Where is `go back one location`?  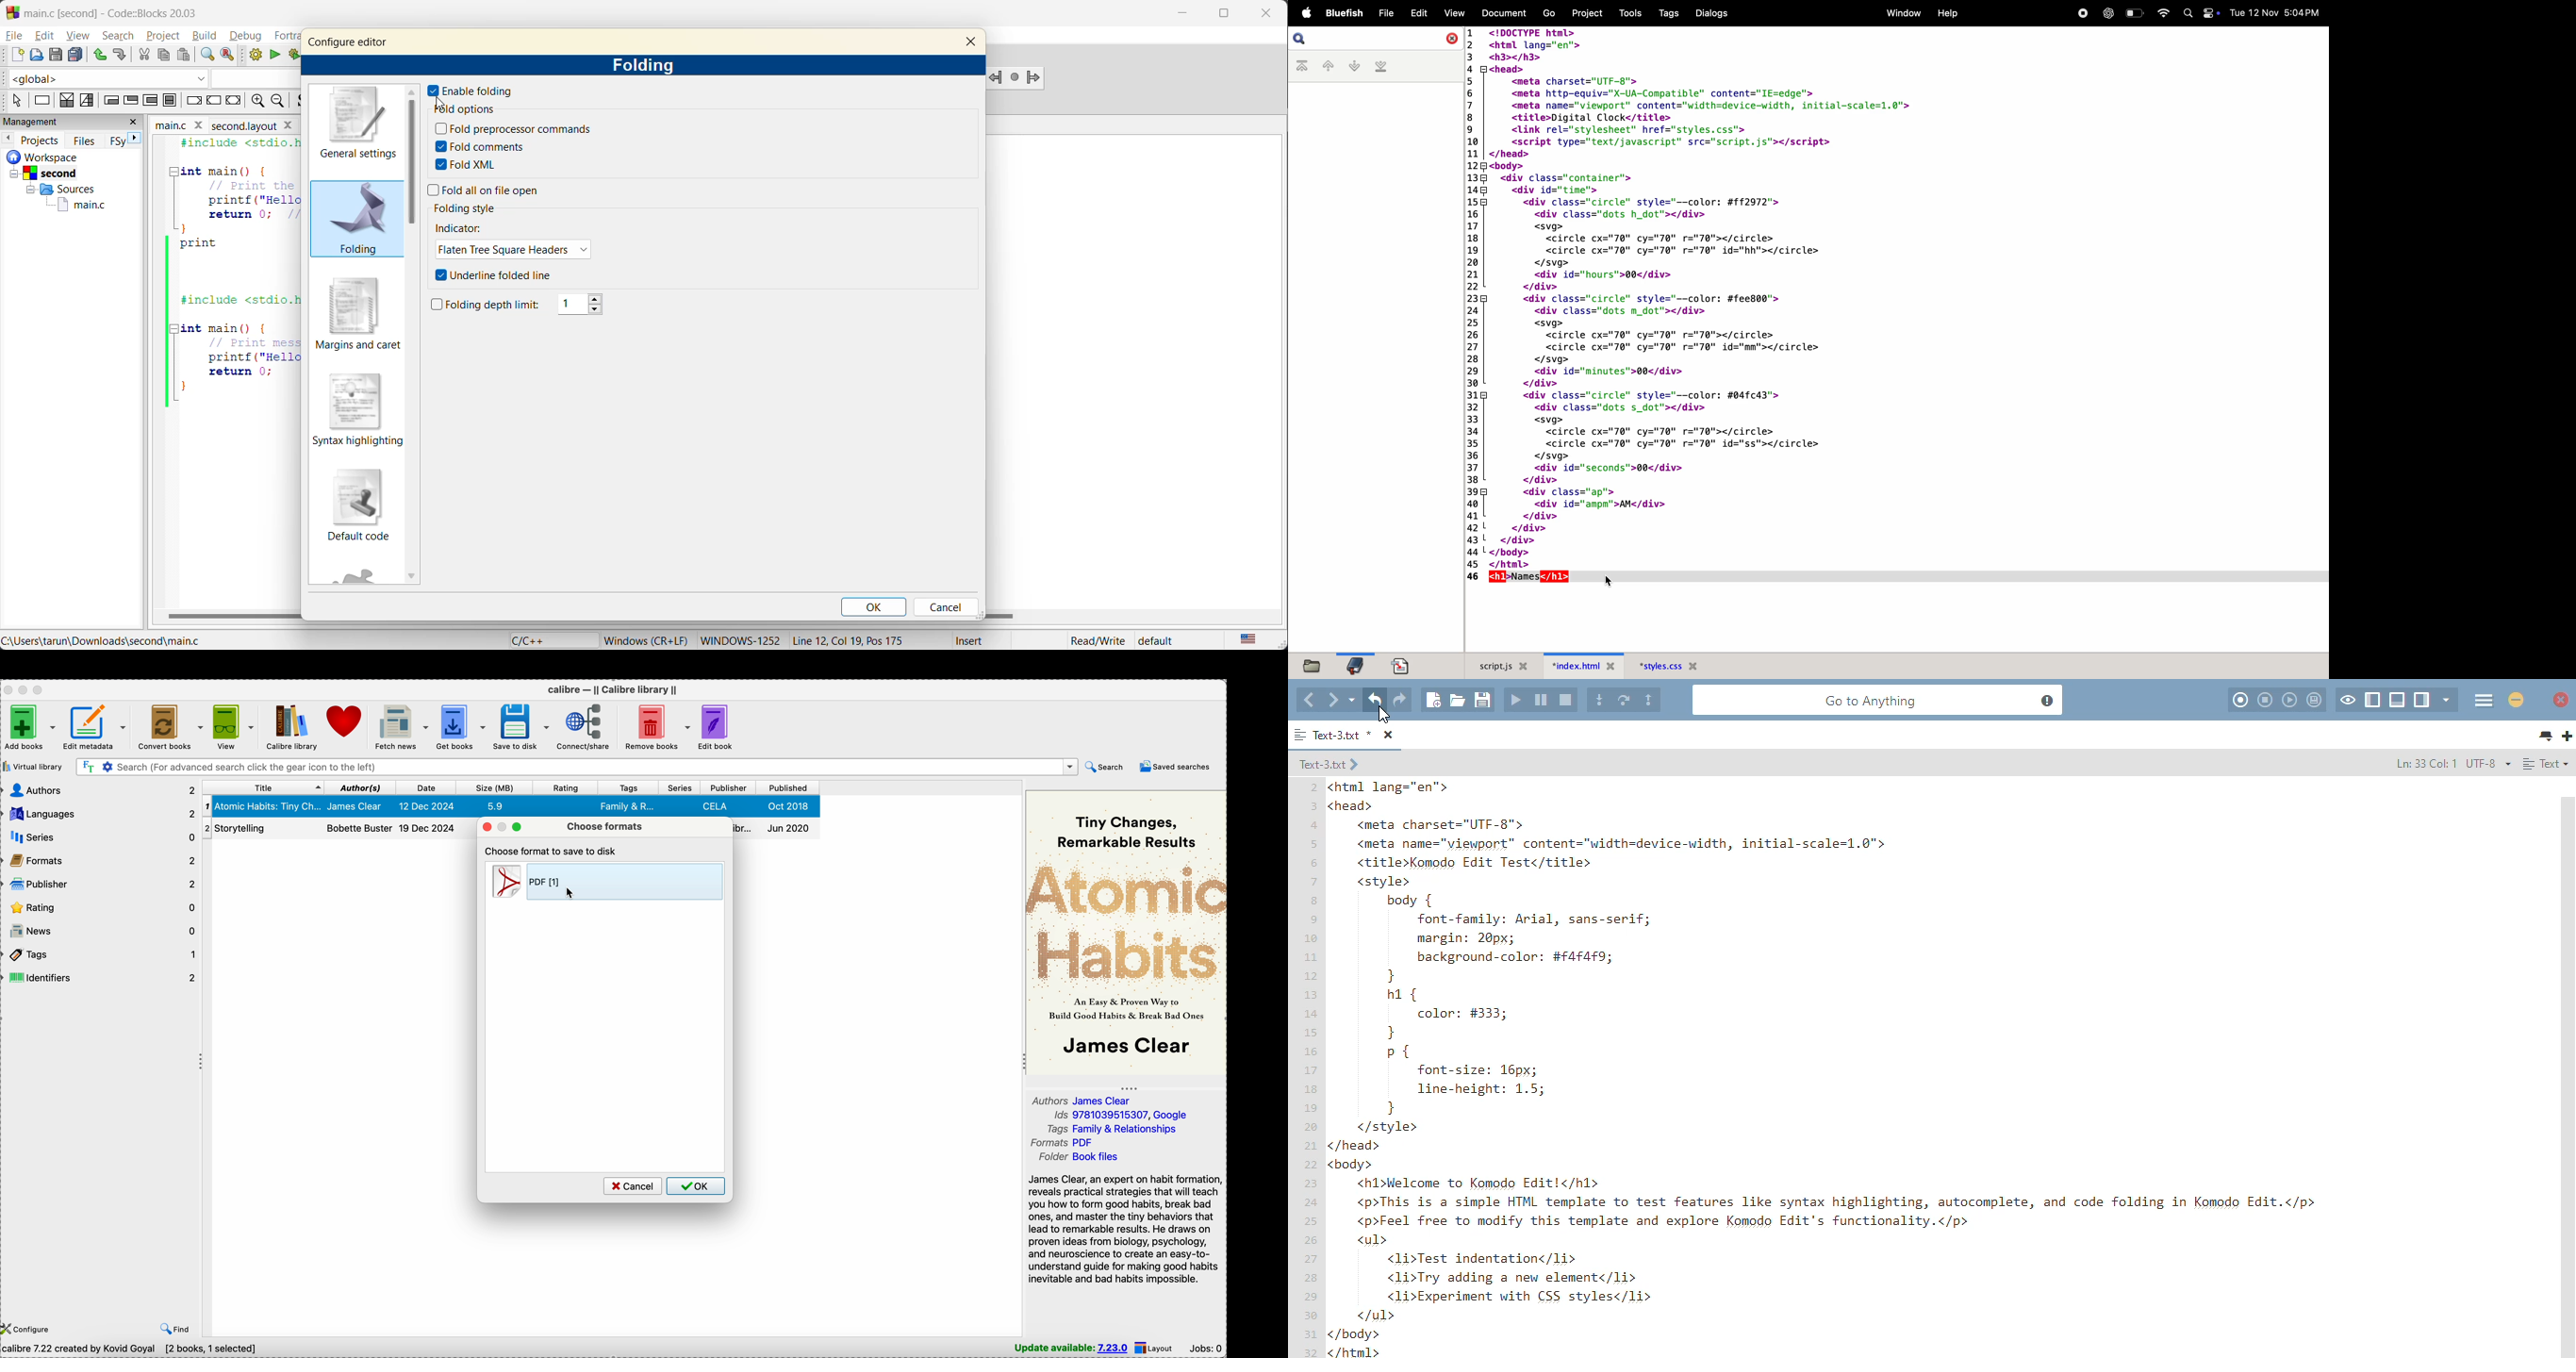
go back one location is located at coordinates (1309, 701).